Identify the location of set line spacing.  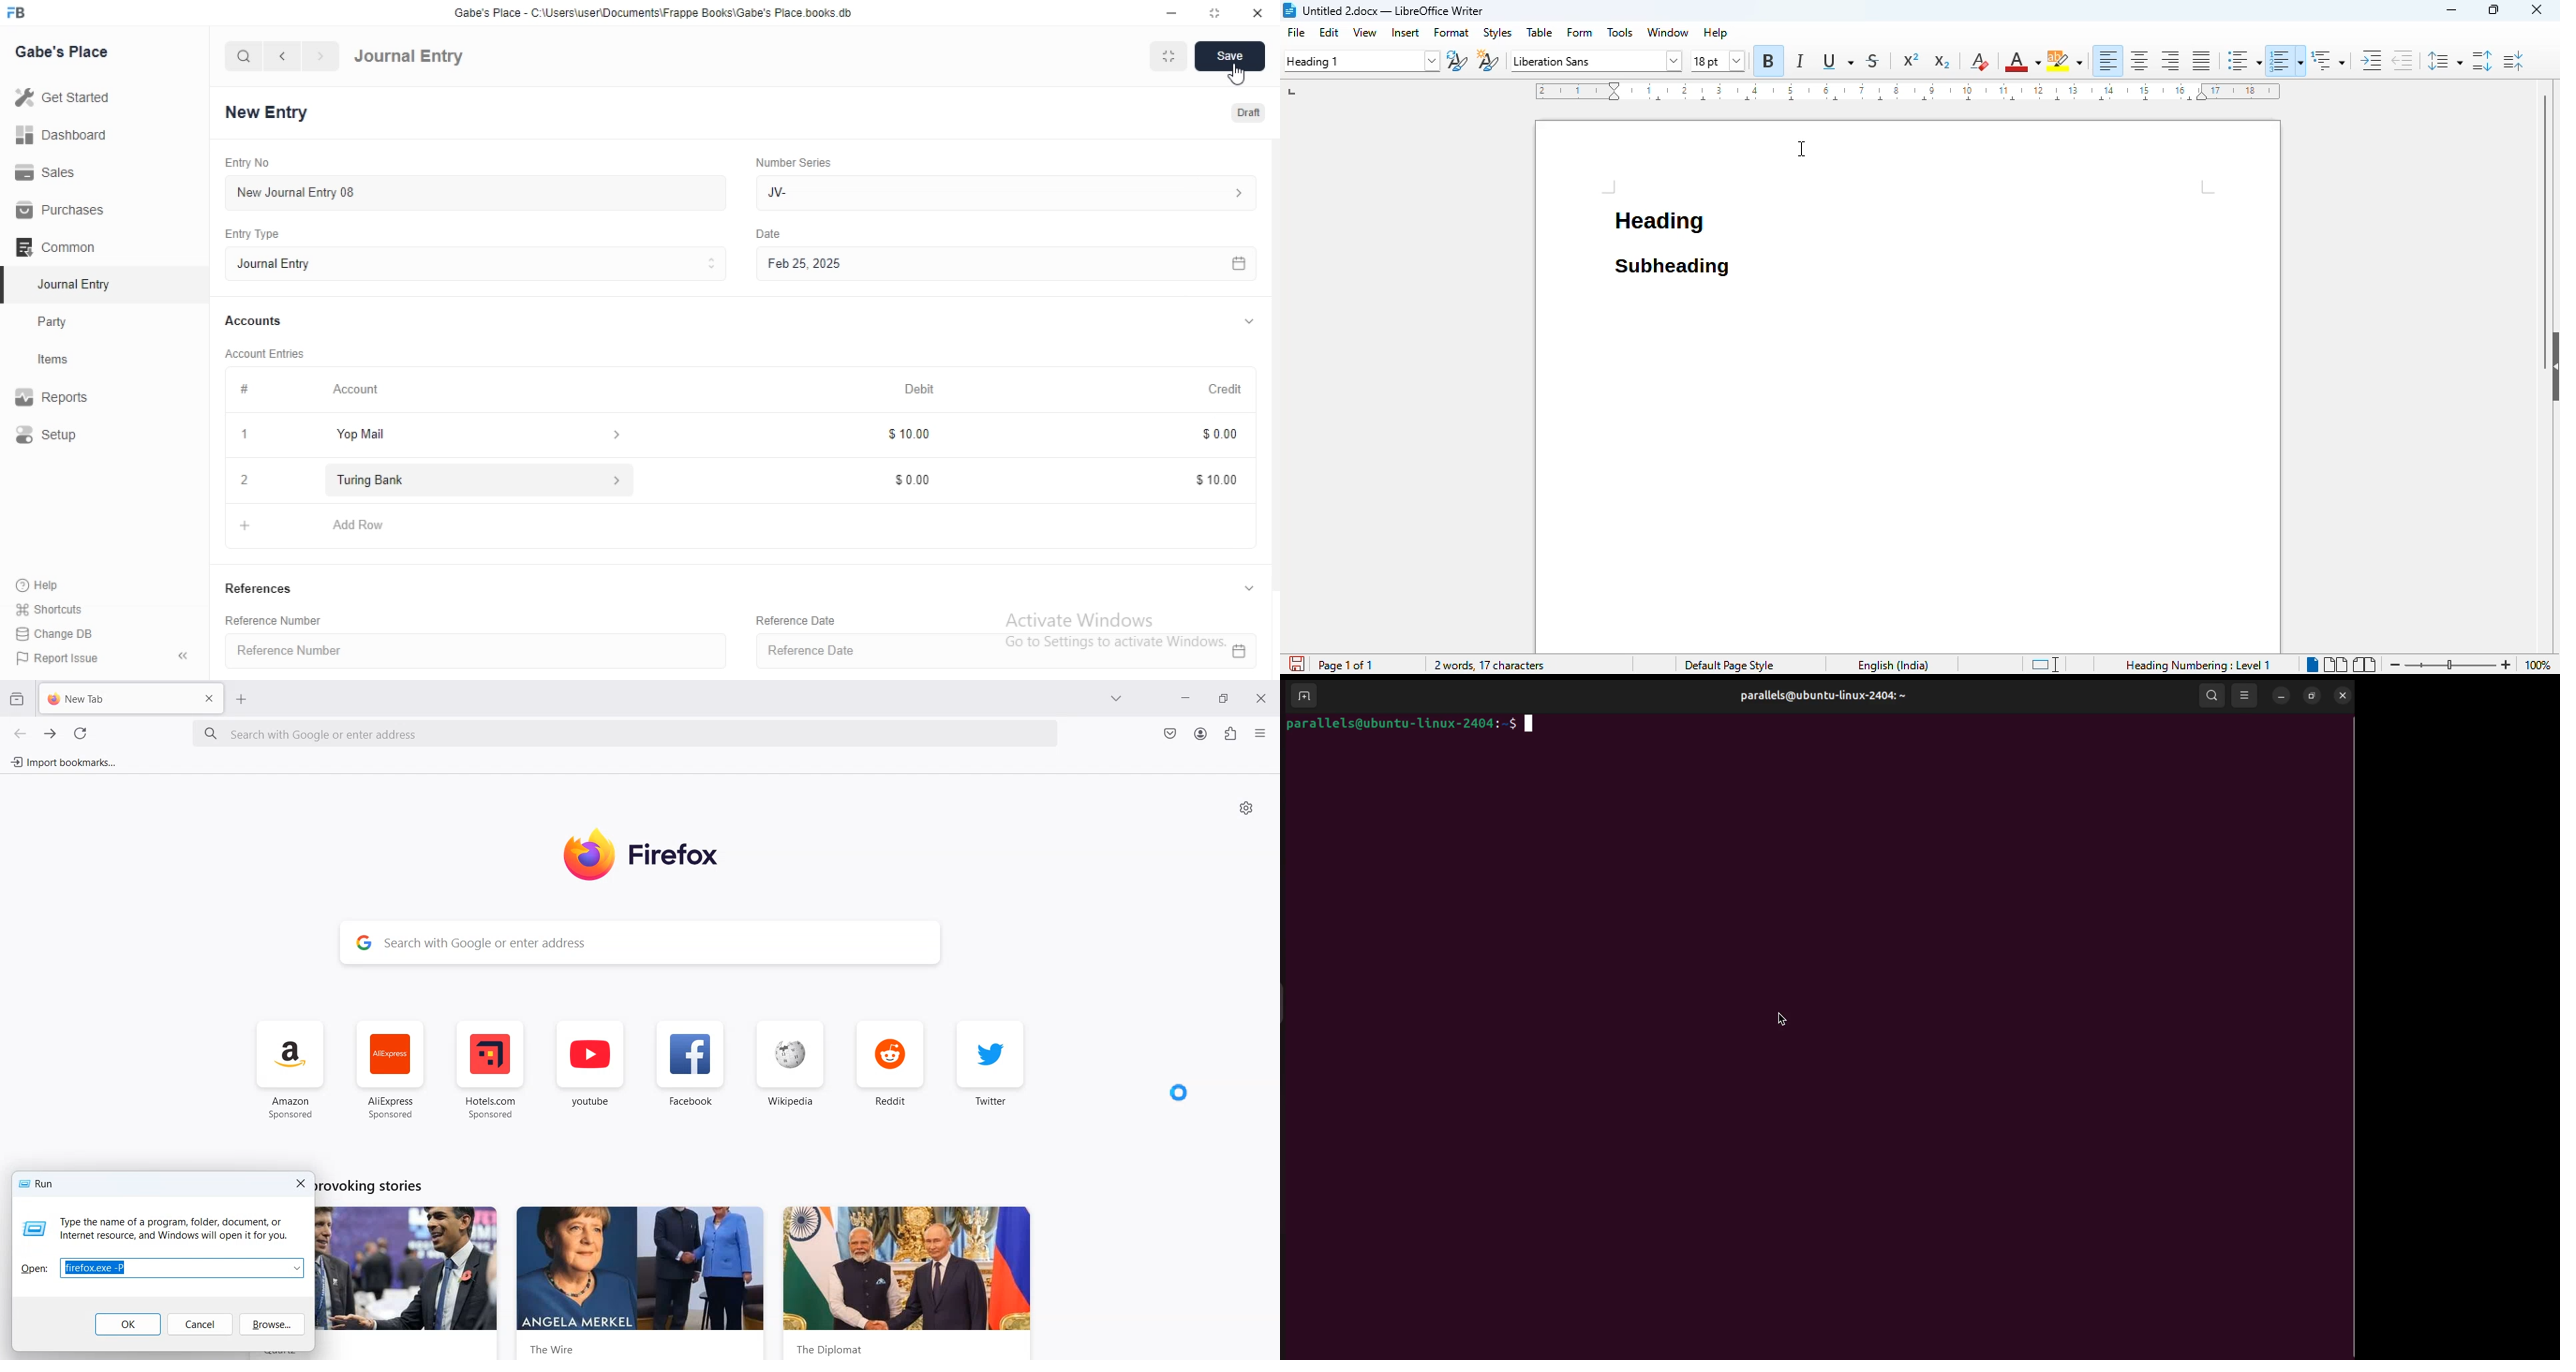
(2442, 61).